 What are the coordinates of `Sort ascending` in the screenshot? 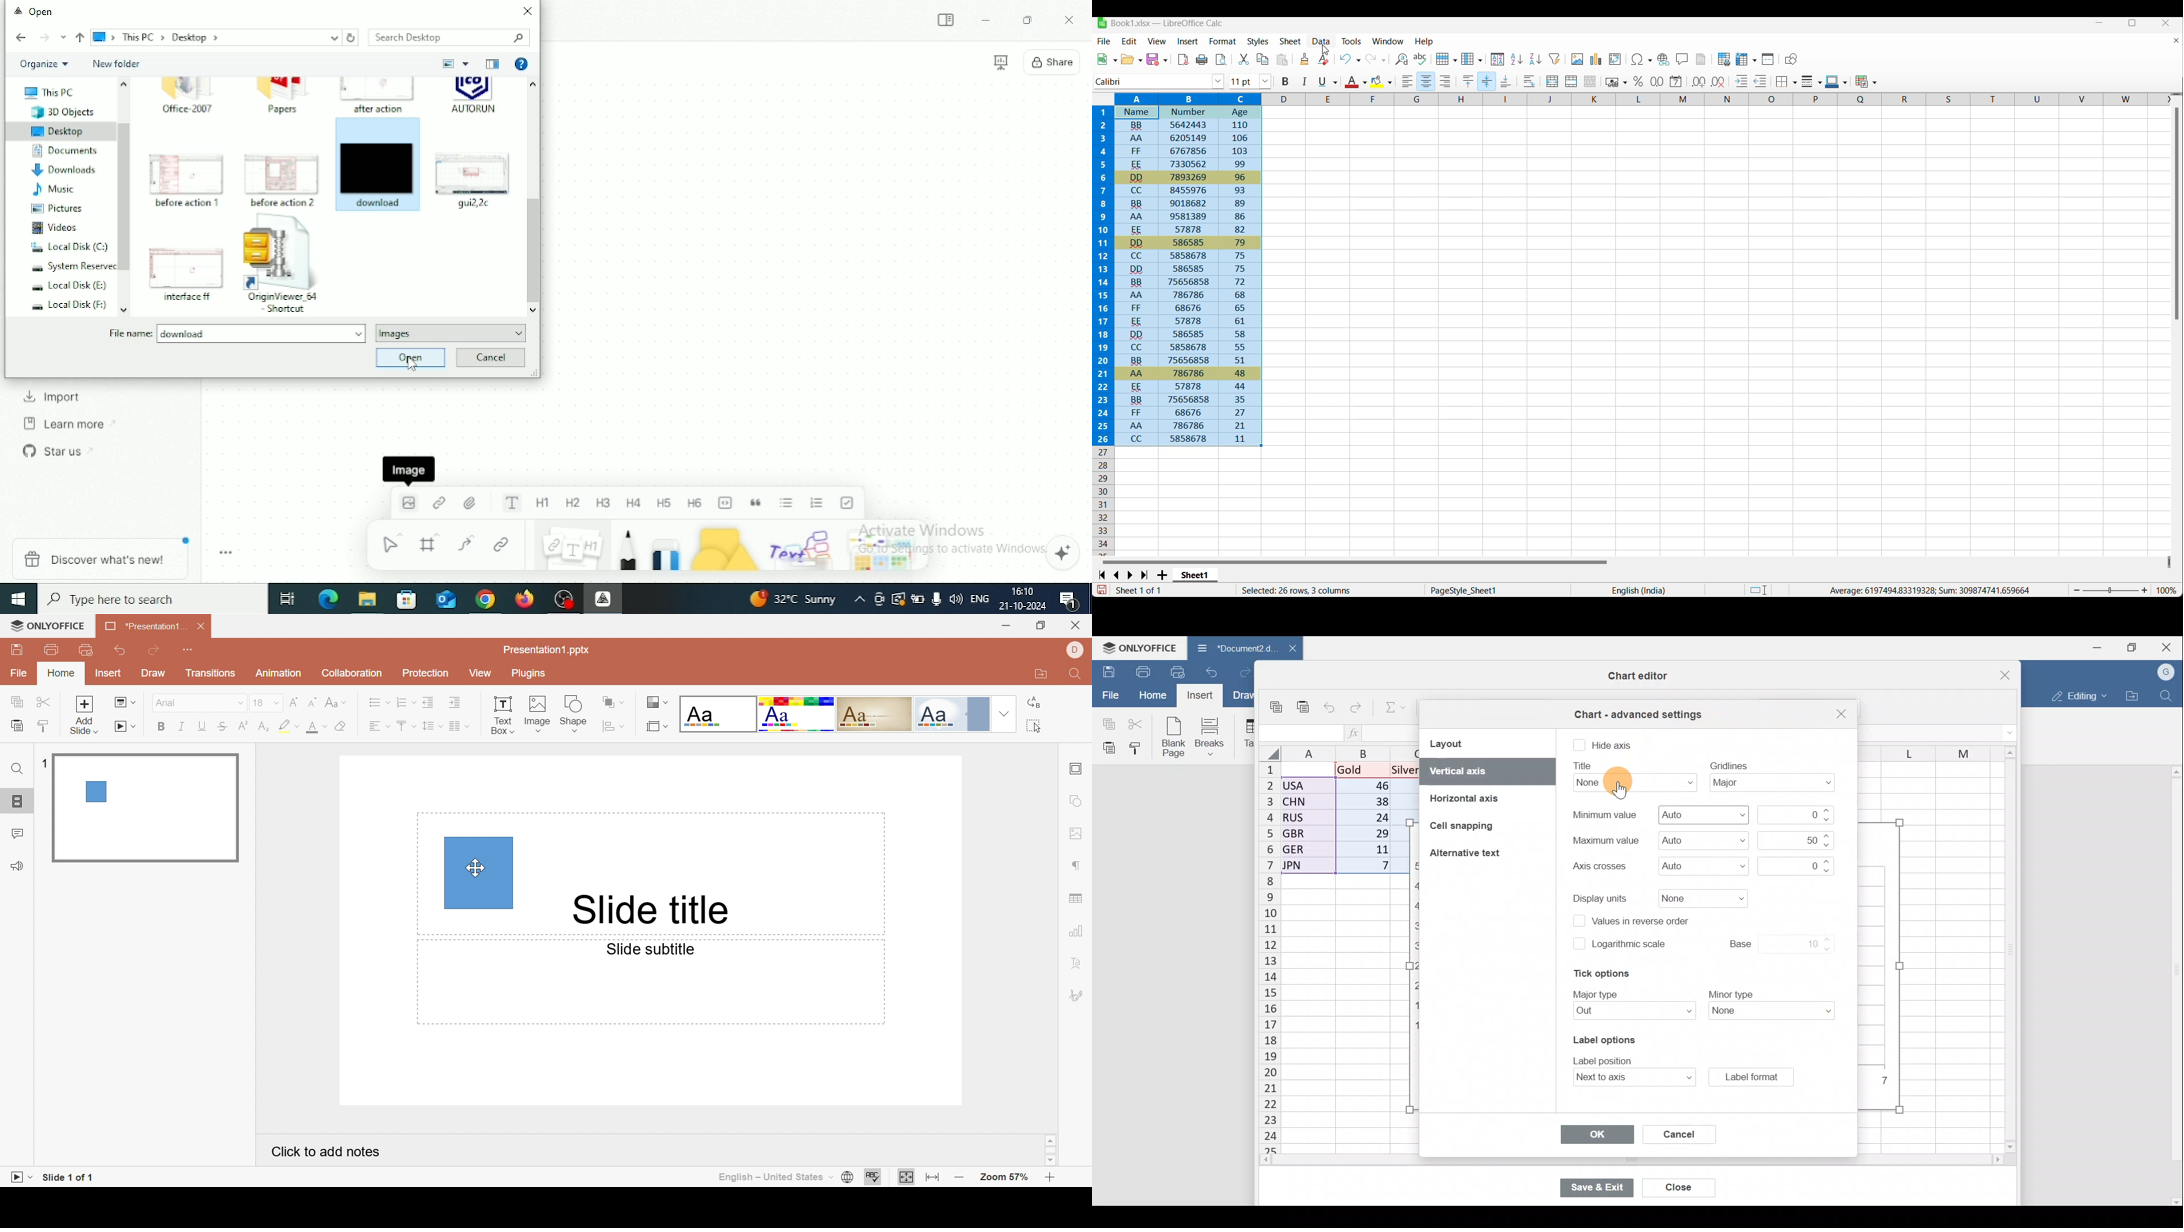 It's located at (1536, 59).